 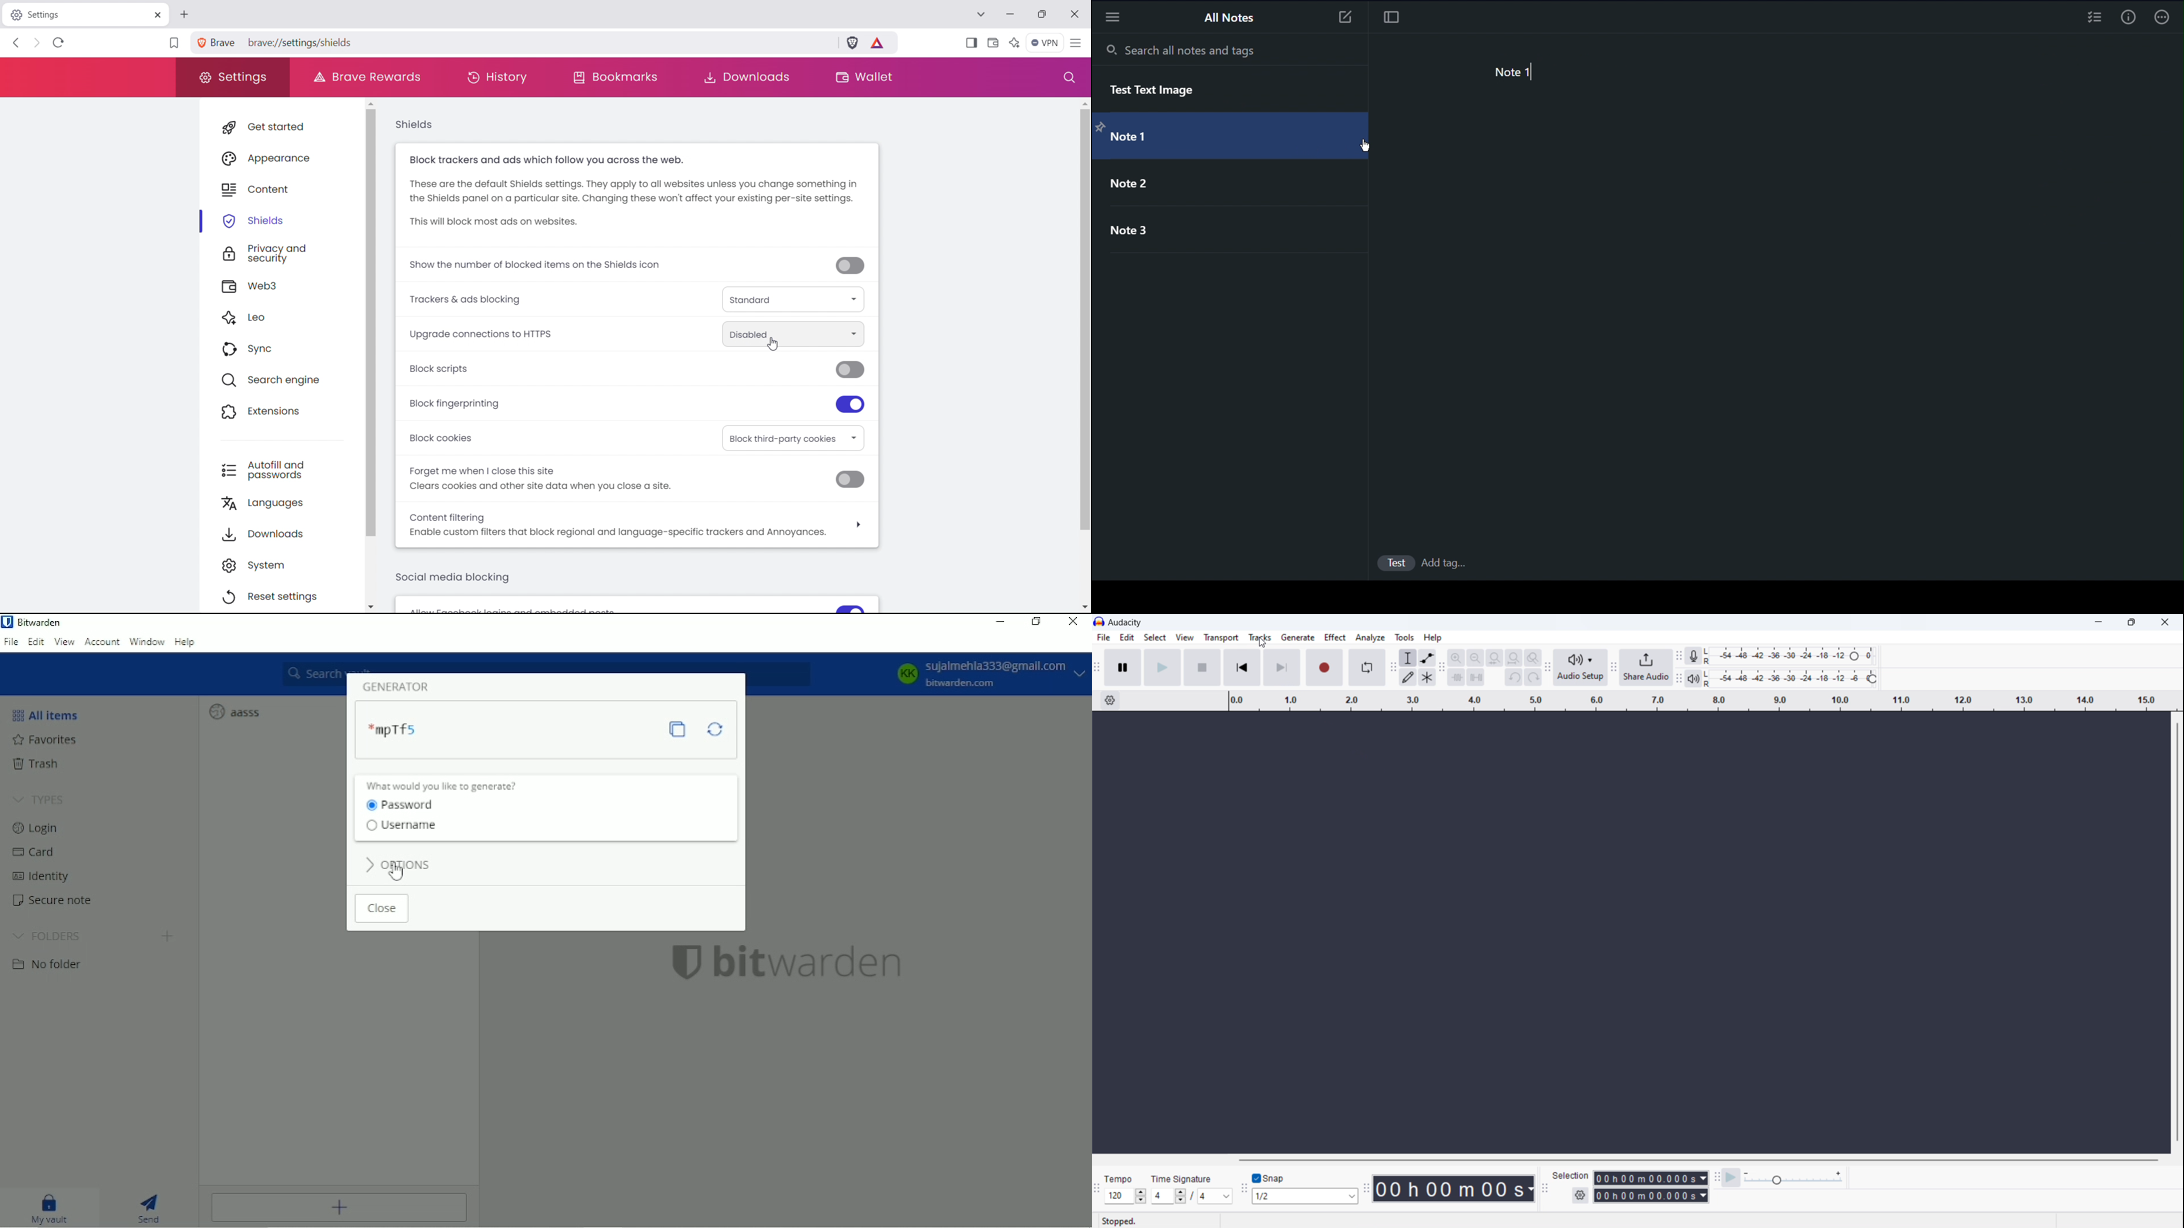 What do you see at coordinates (862, 77) in the screenshot?
I see `wallet` at bounding box center [862, 77].